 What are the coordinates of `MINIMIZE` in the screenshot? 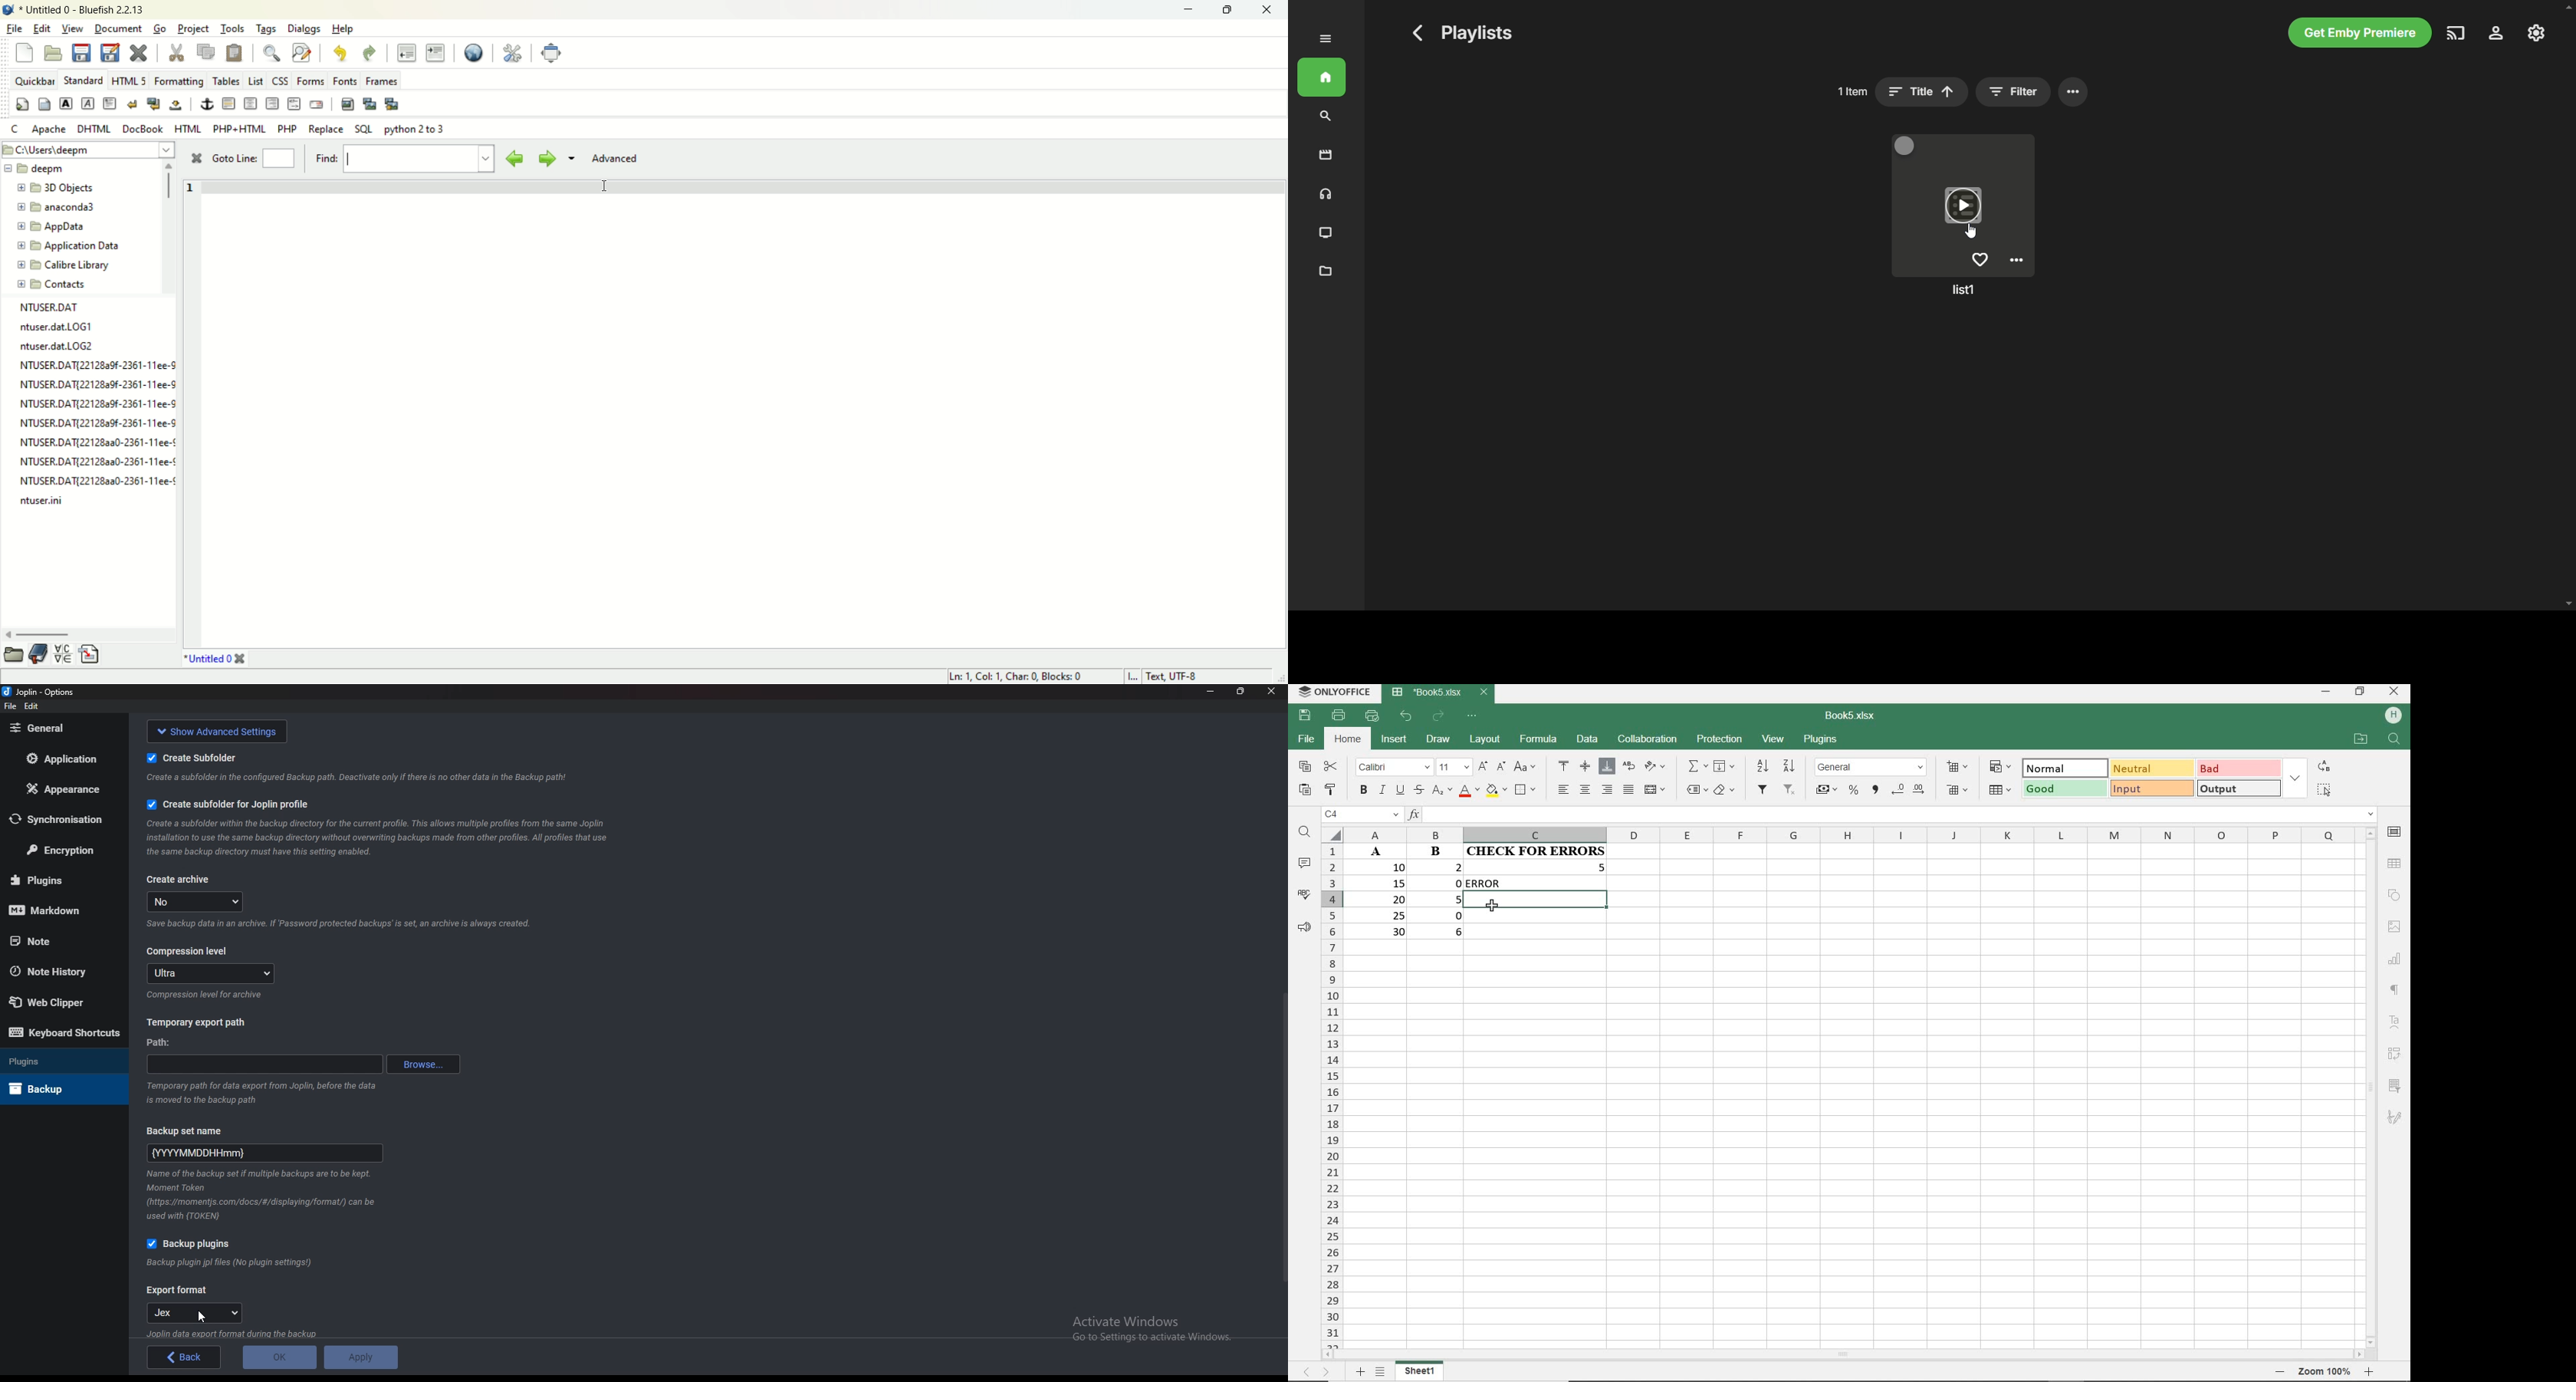 It's located at (2326, 692).